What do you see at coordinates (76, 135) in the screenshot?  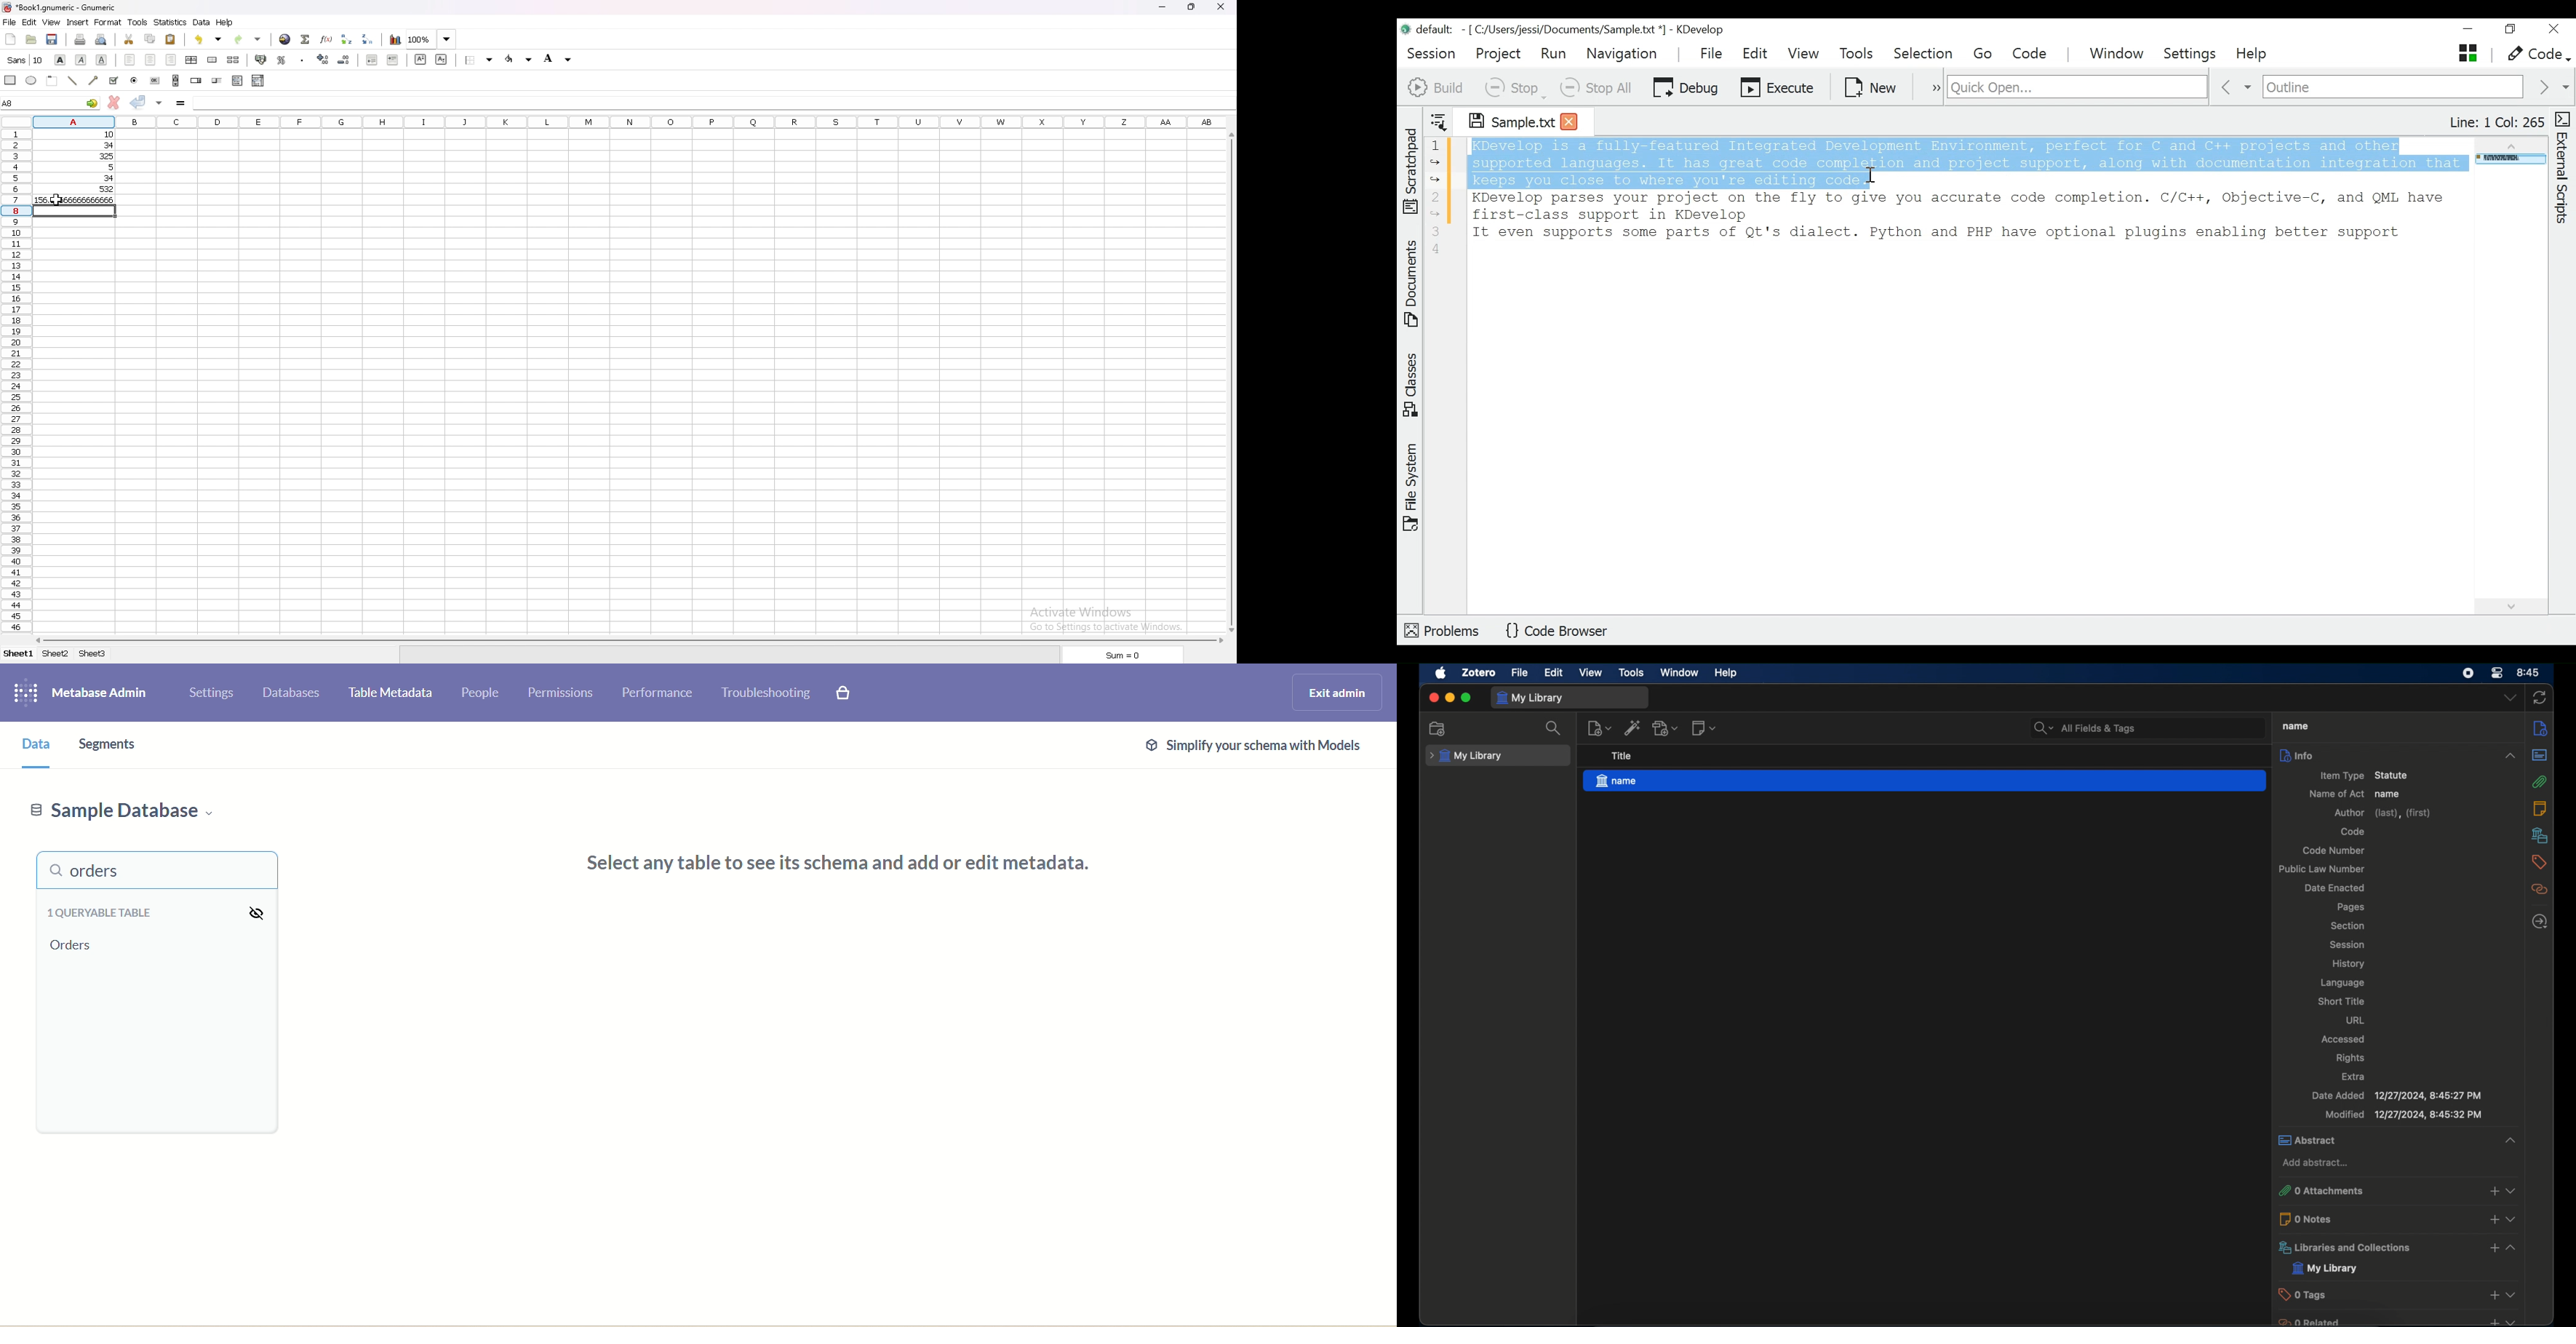 I see `10` at bounding box center [76, 135].